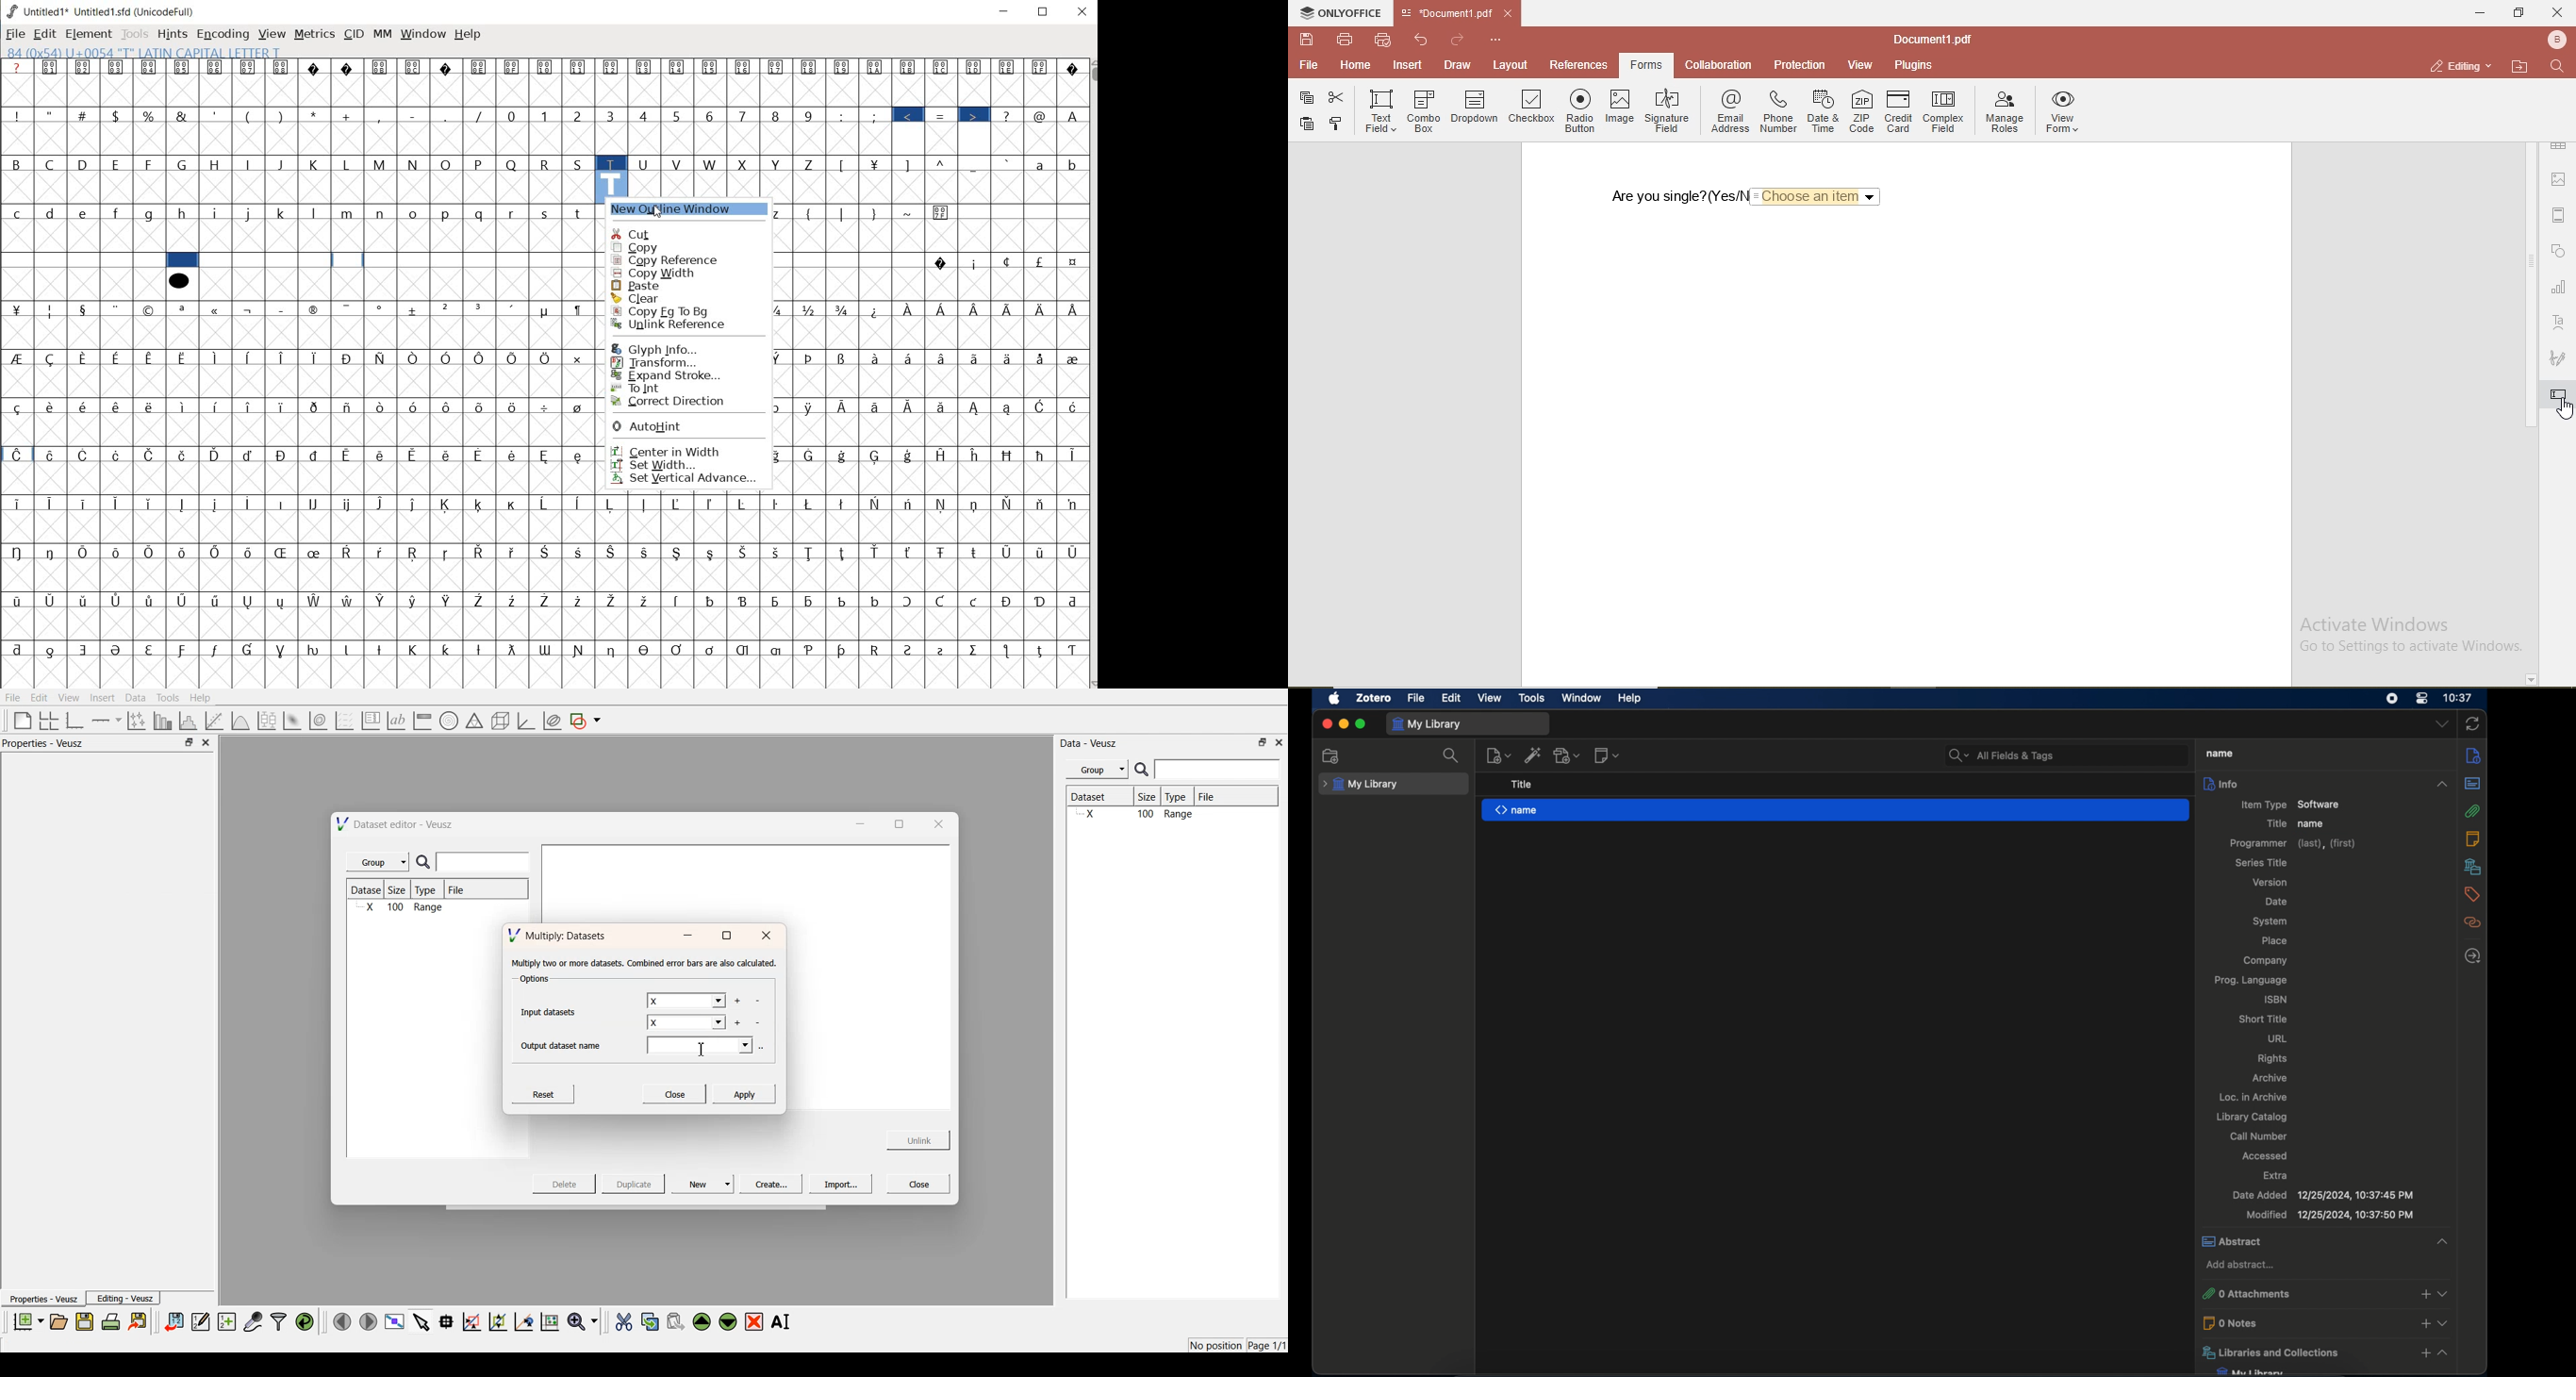 This screenshot has width=2576, height=1400. I want to click on Symbol, so click(612, 600).